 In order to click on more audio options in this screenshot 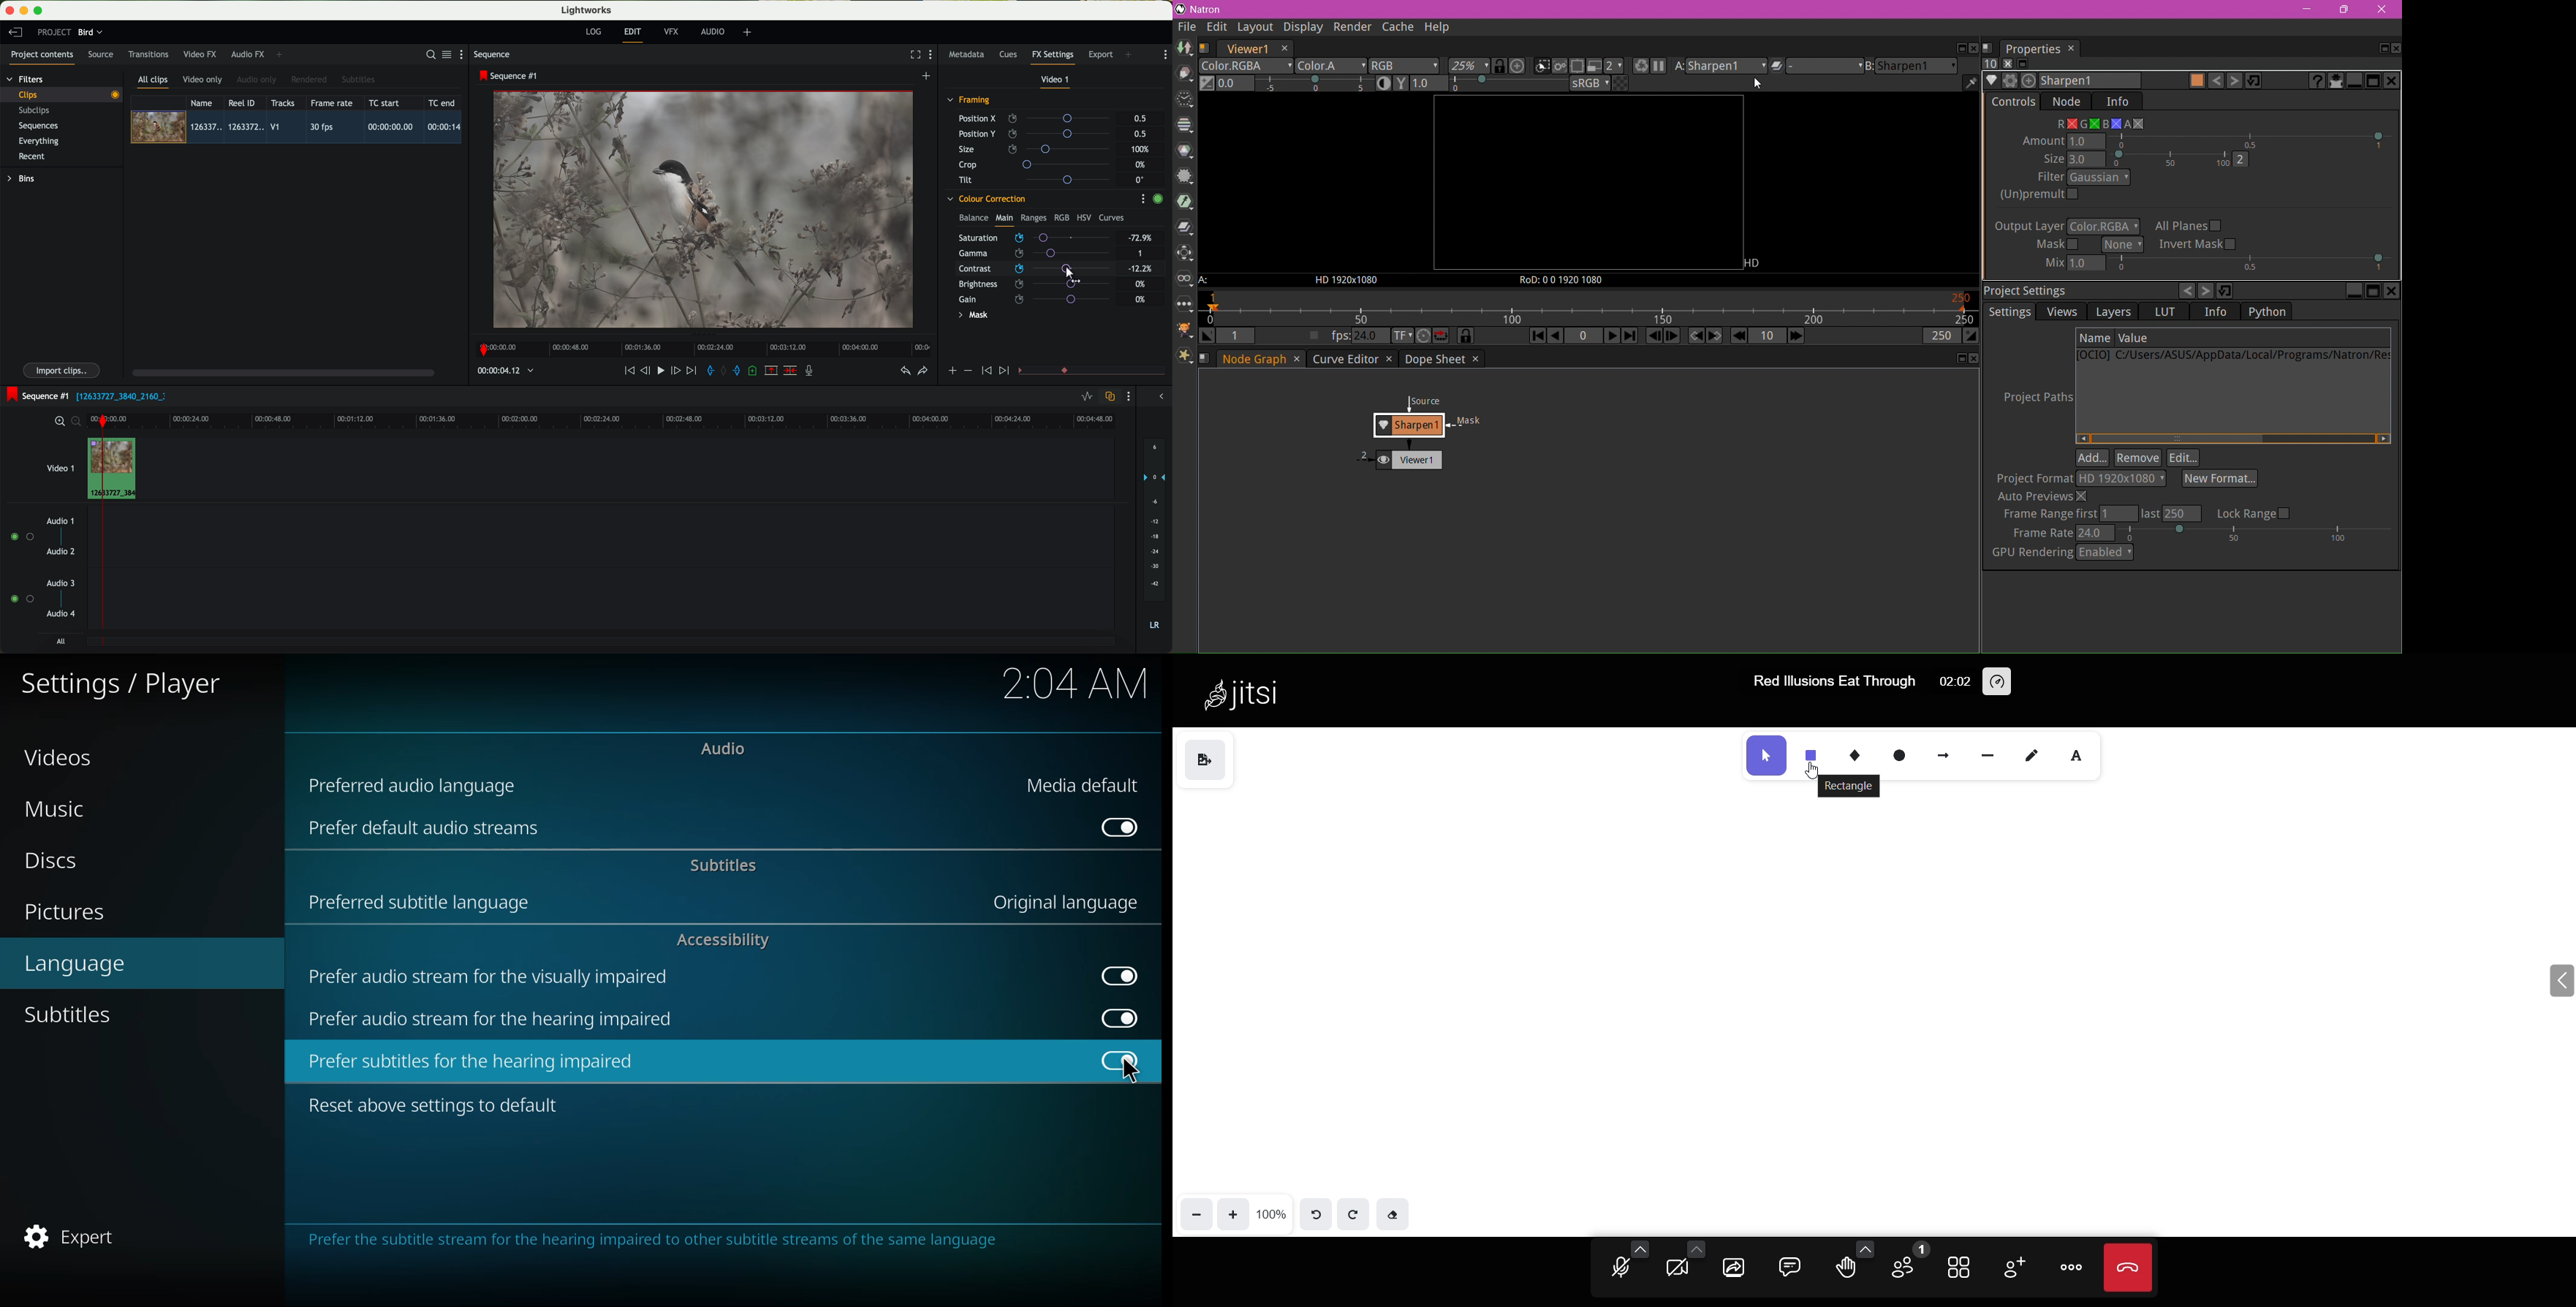, I will do `click(1640, 1249)`.